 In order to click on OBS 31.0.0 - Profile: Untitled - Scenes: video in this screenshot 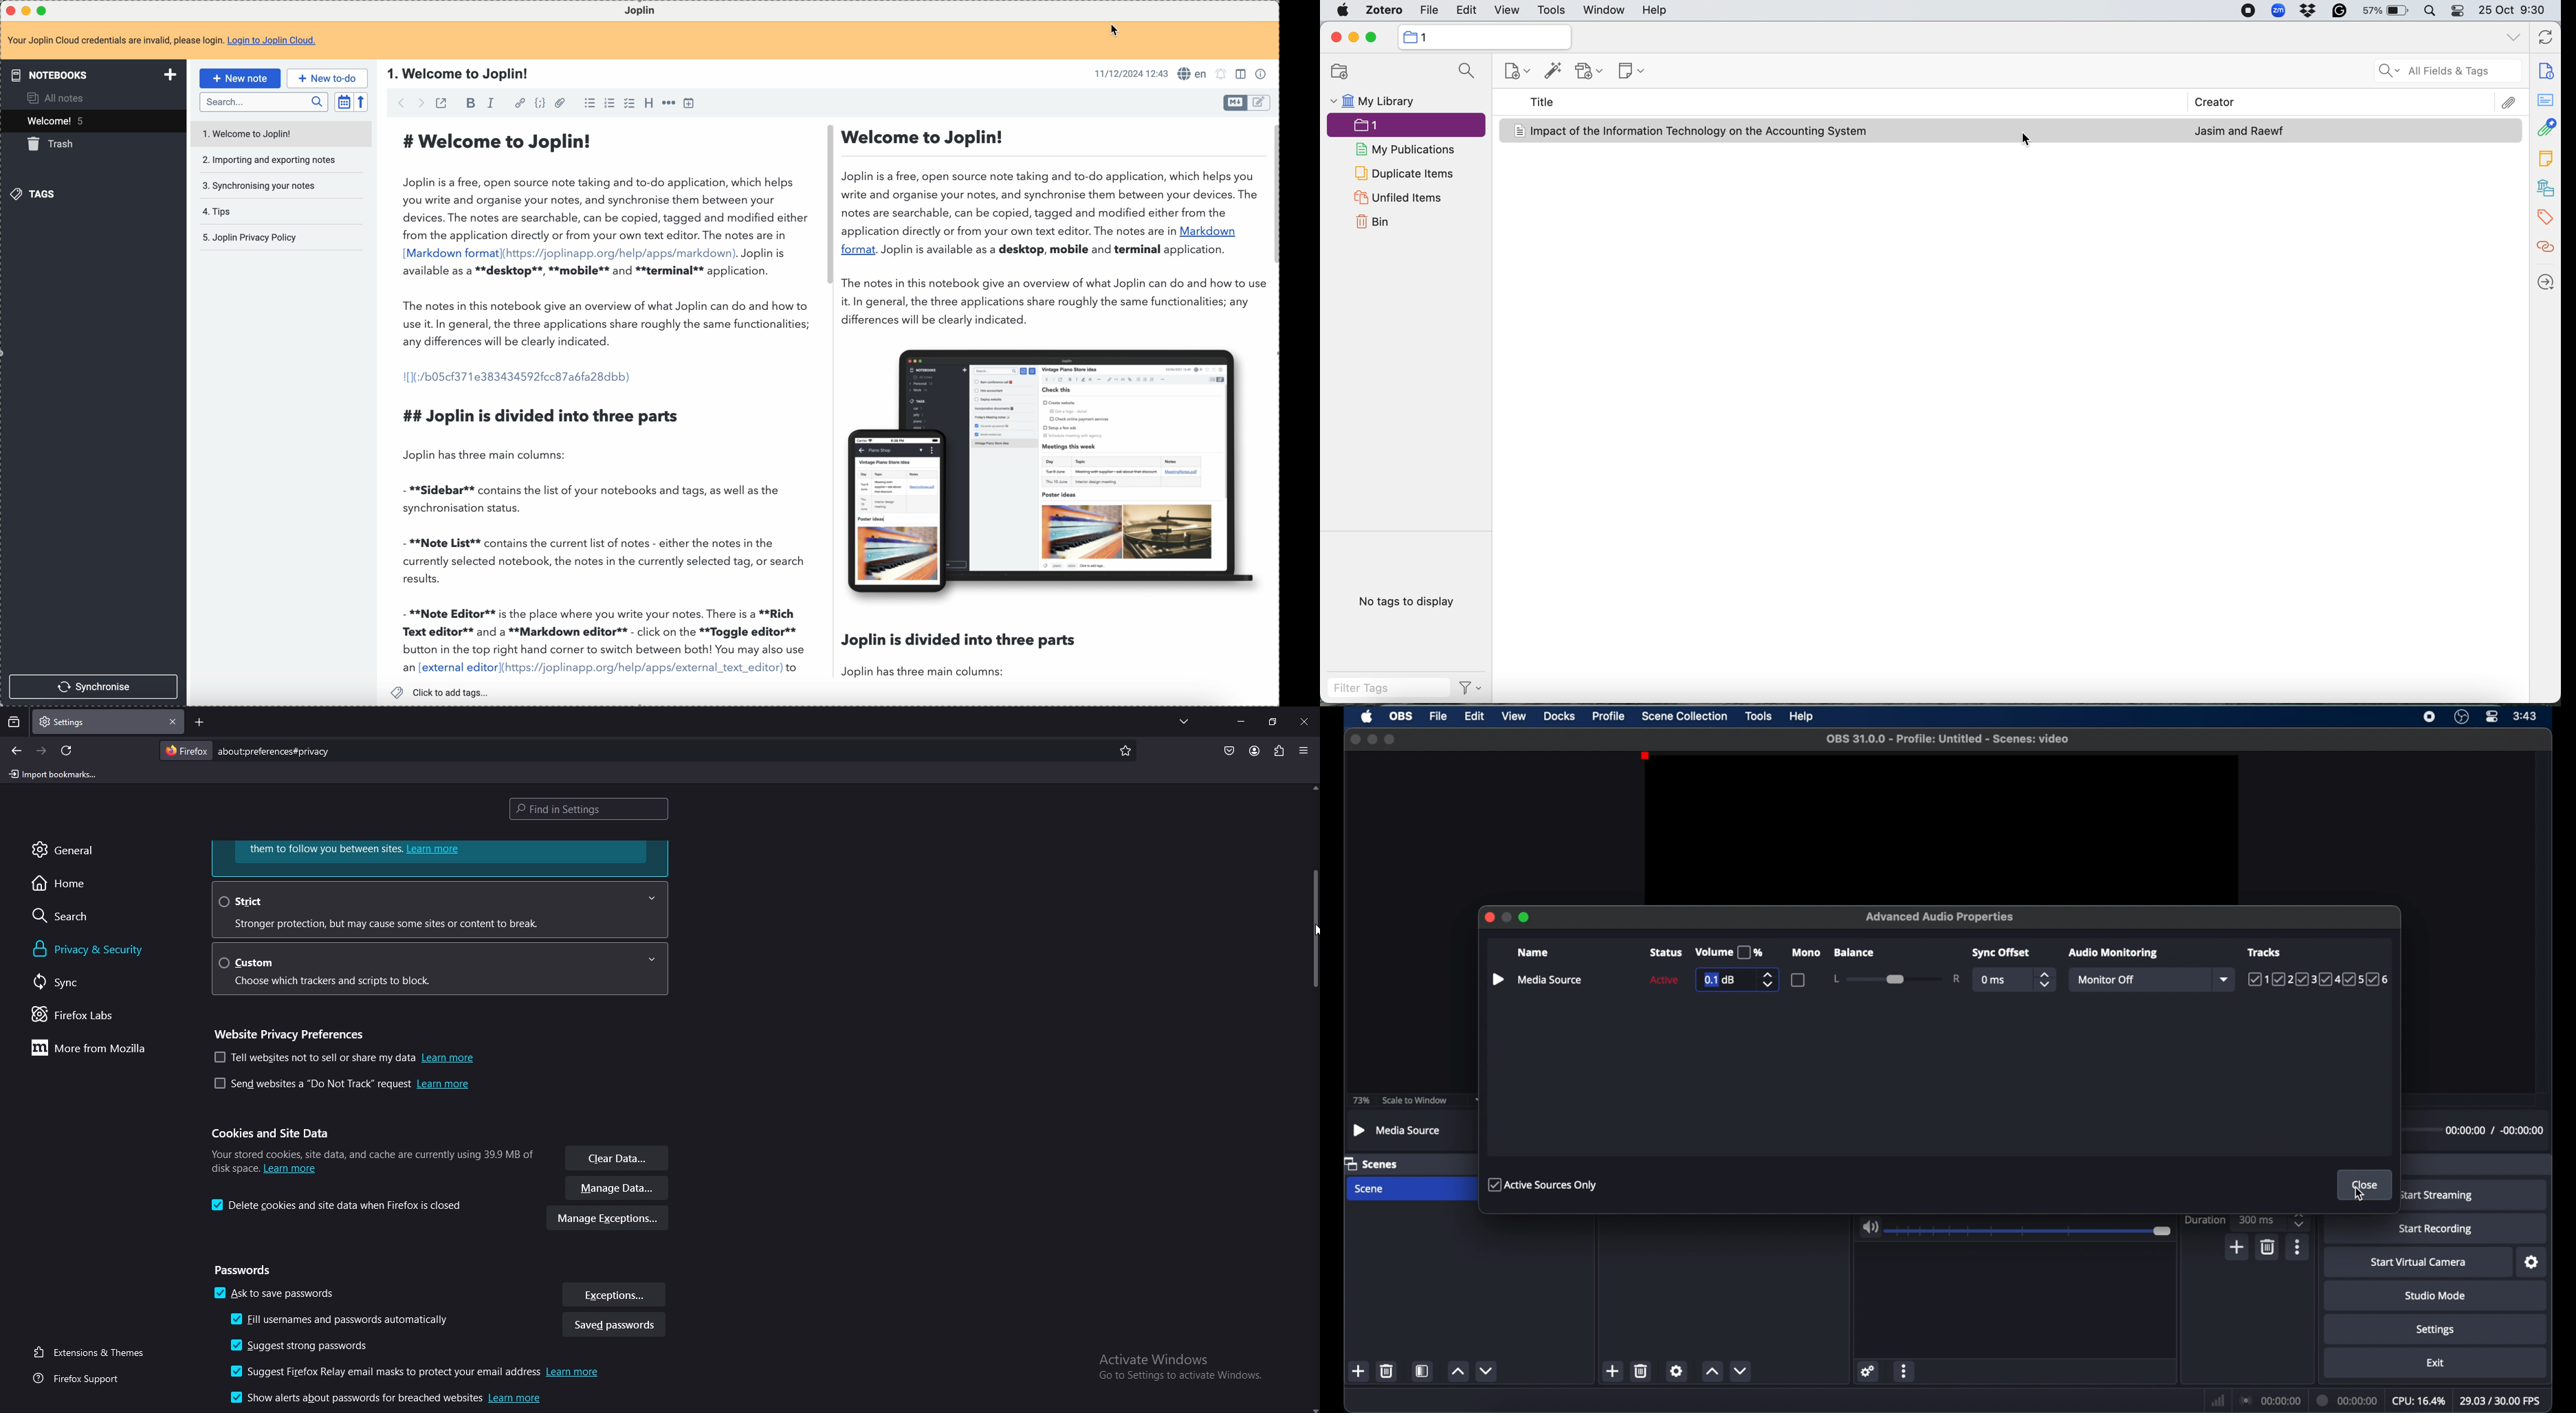, I will do `click(1944, 739)`.